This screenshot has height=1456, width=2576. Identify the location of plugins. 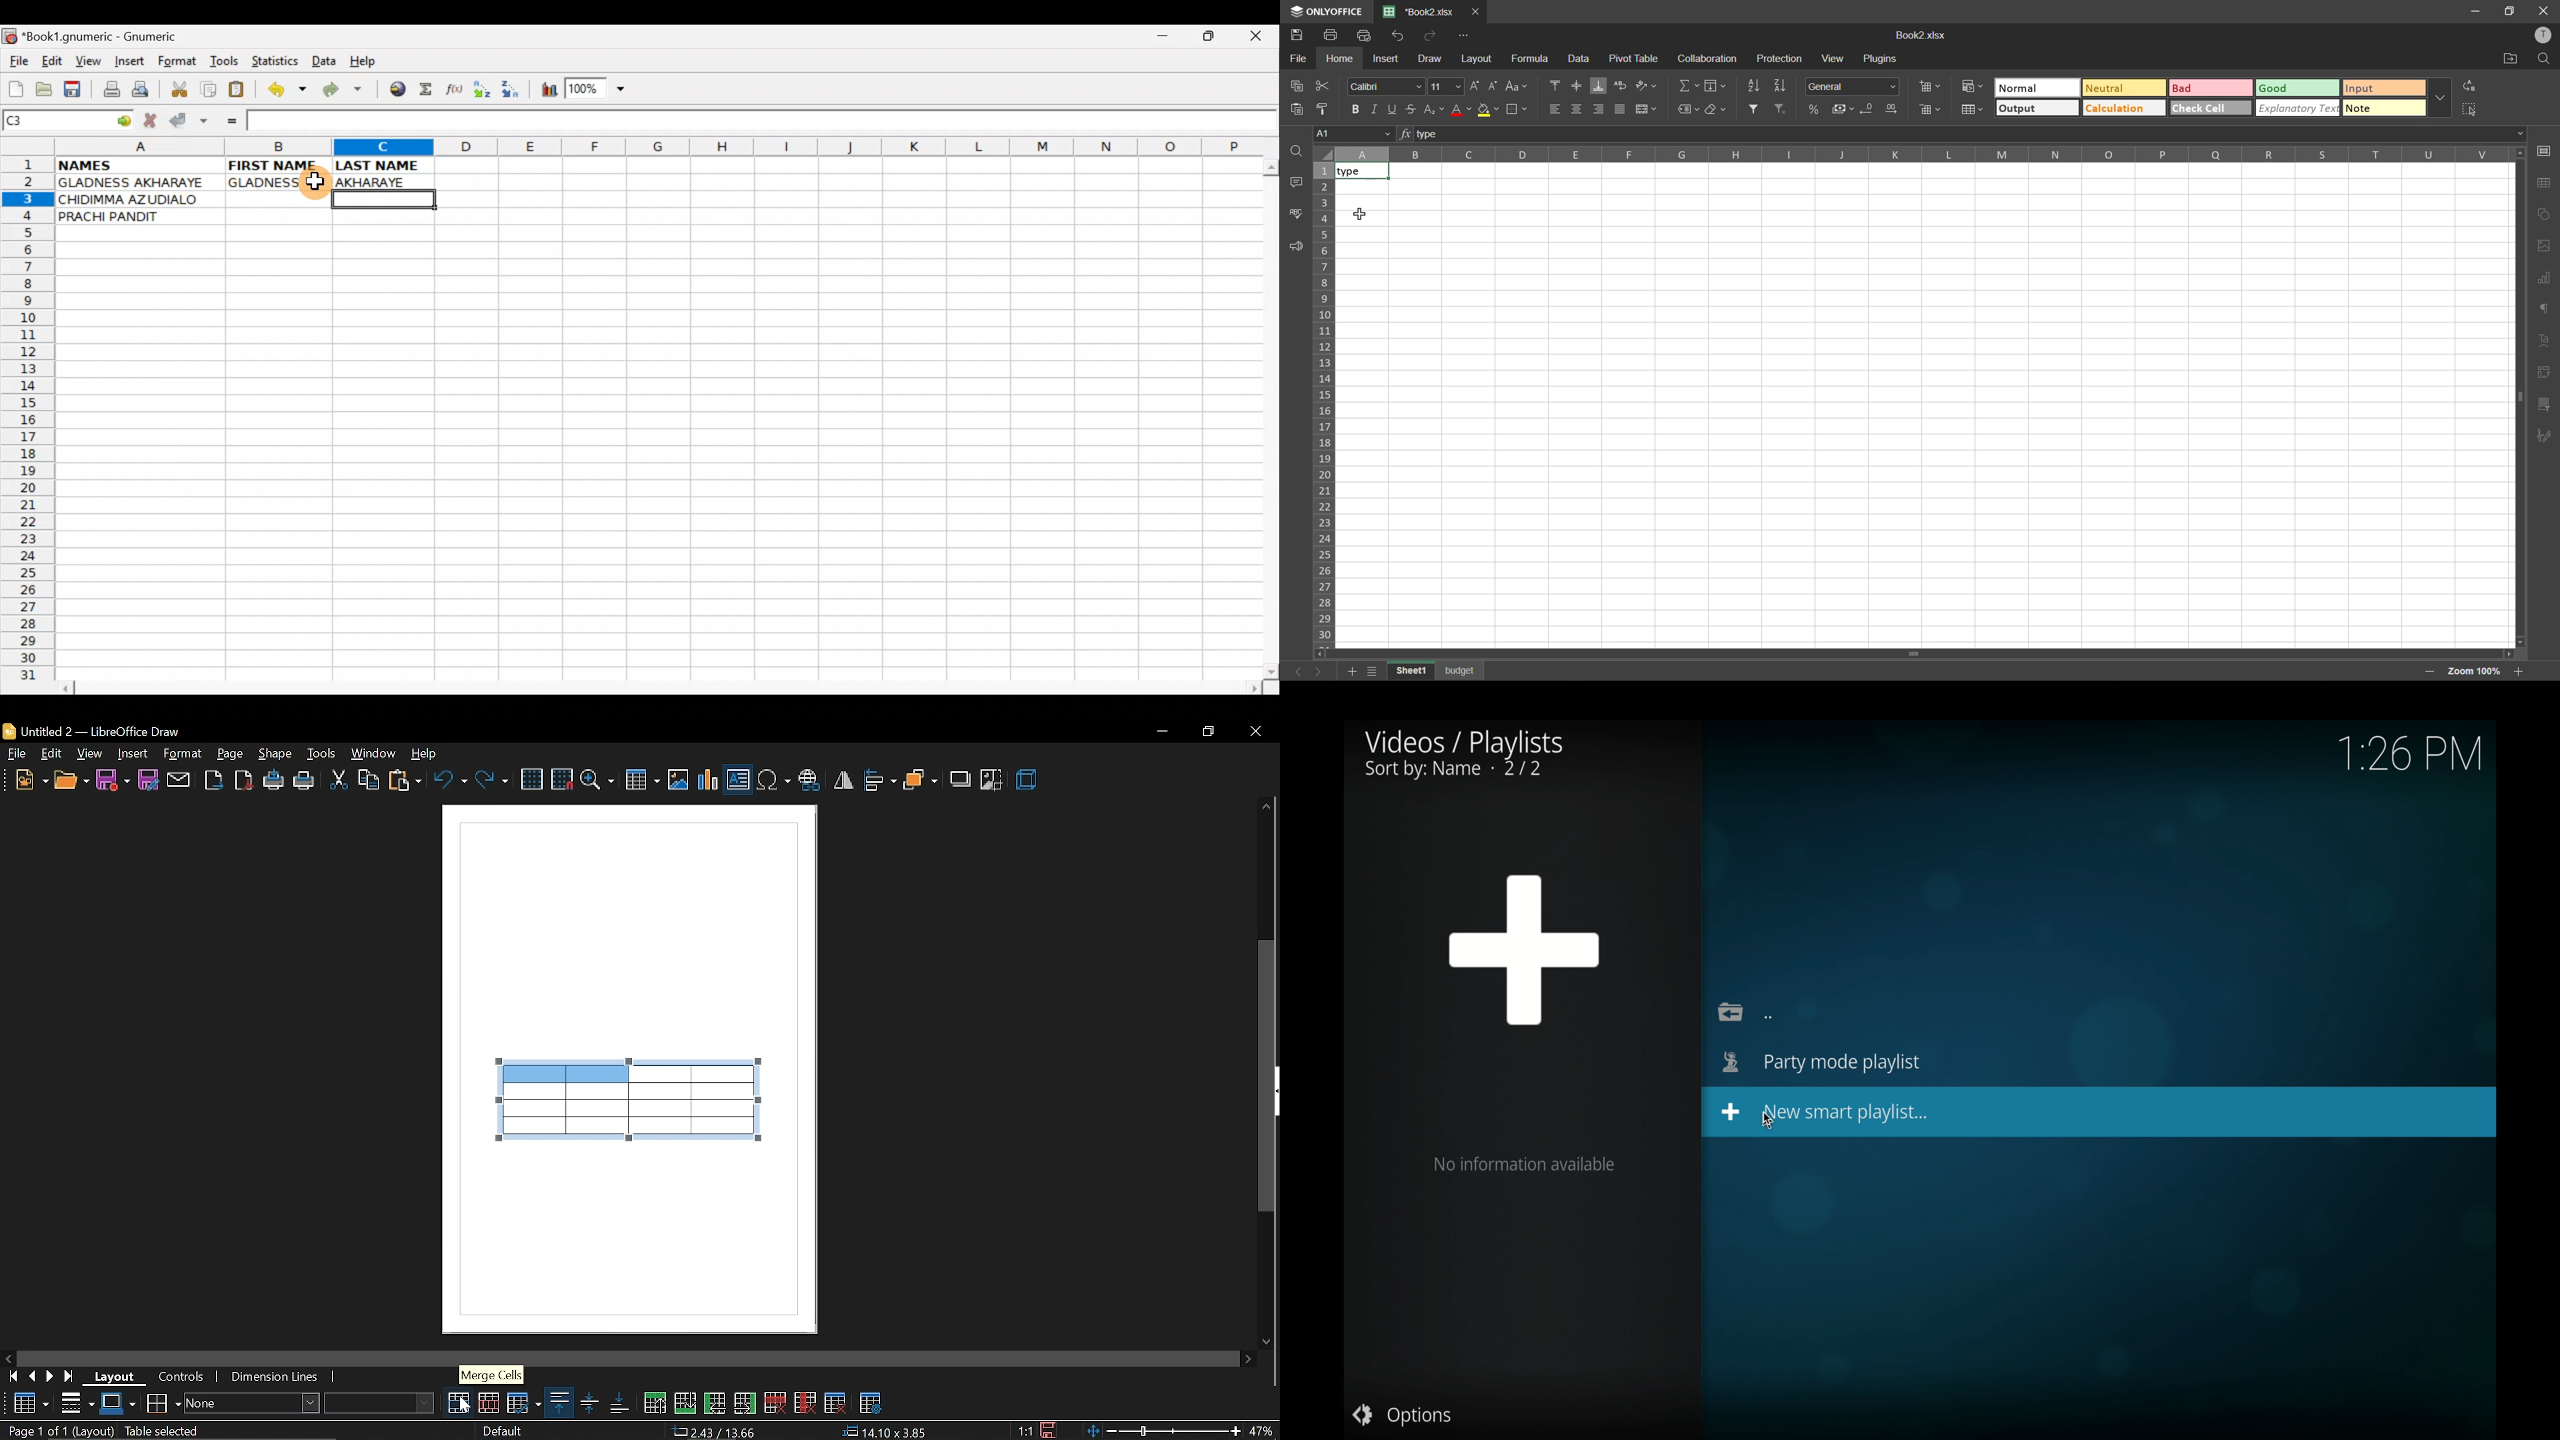
(1883, 59).